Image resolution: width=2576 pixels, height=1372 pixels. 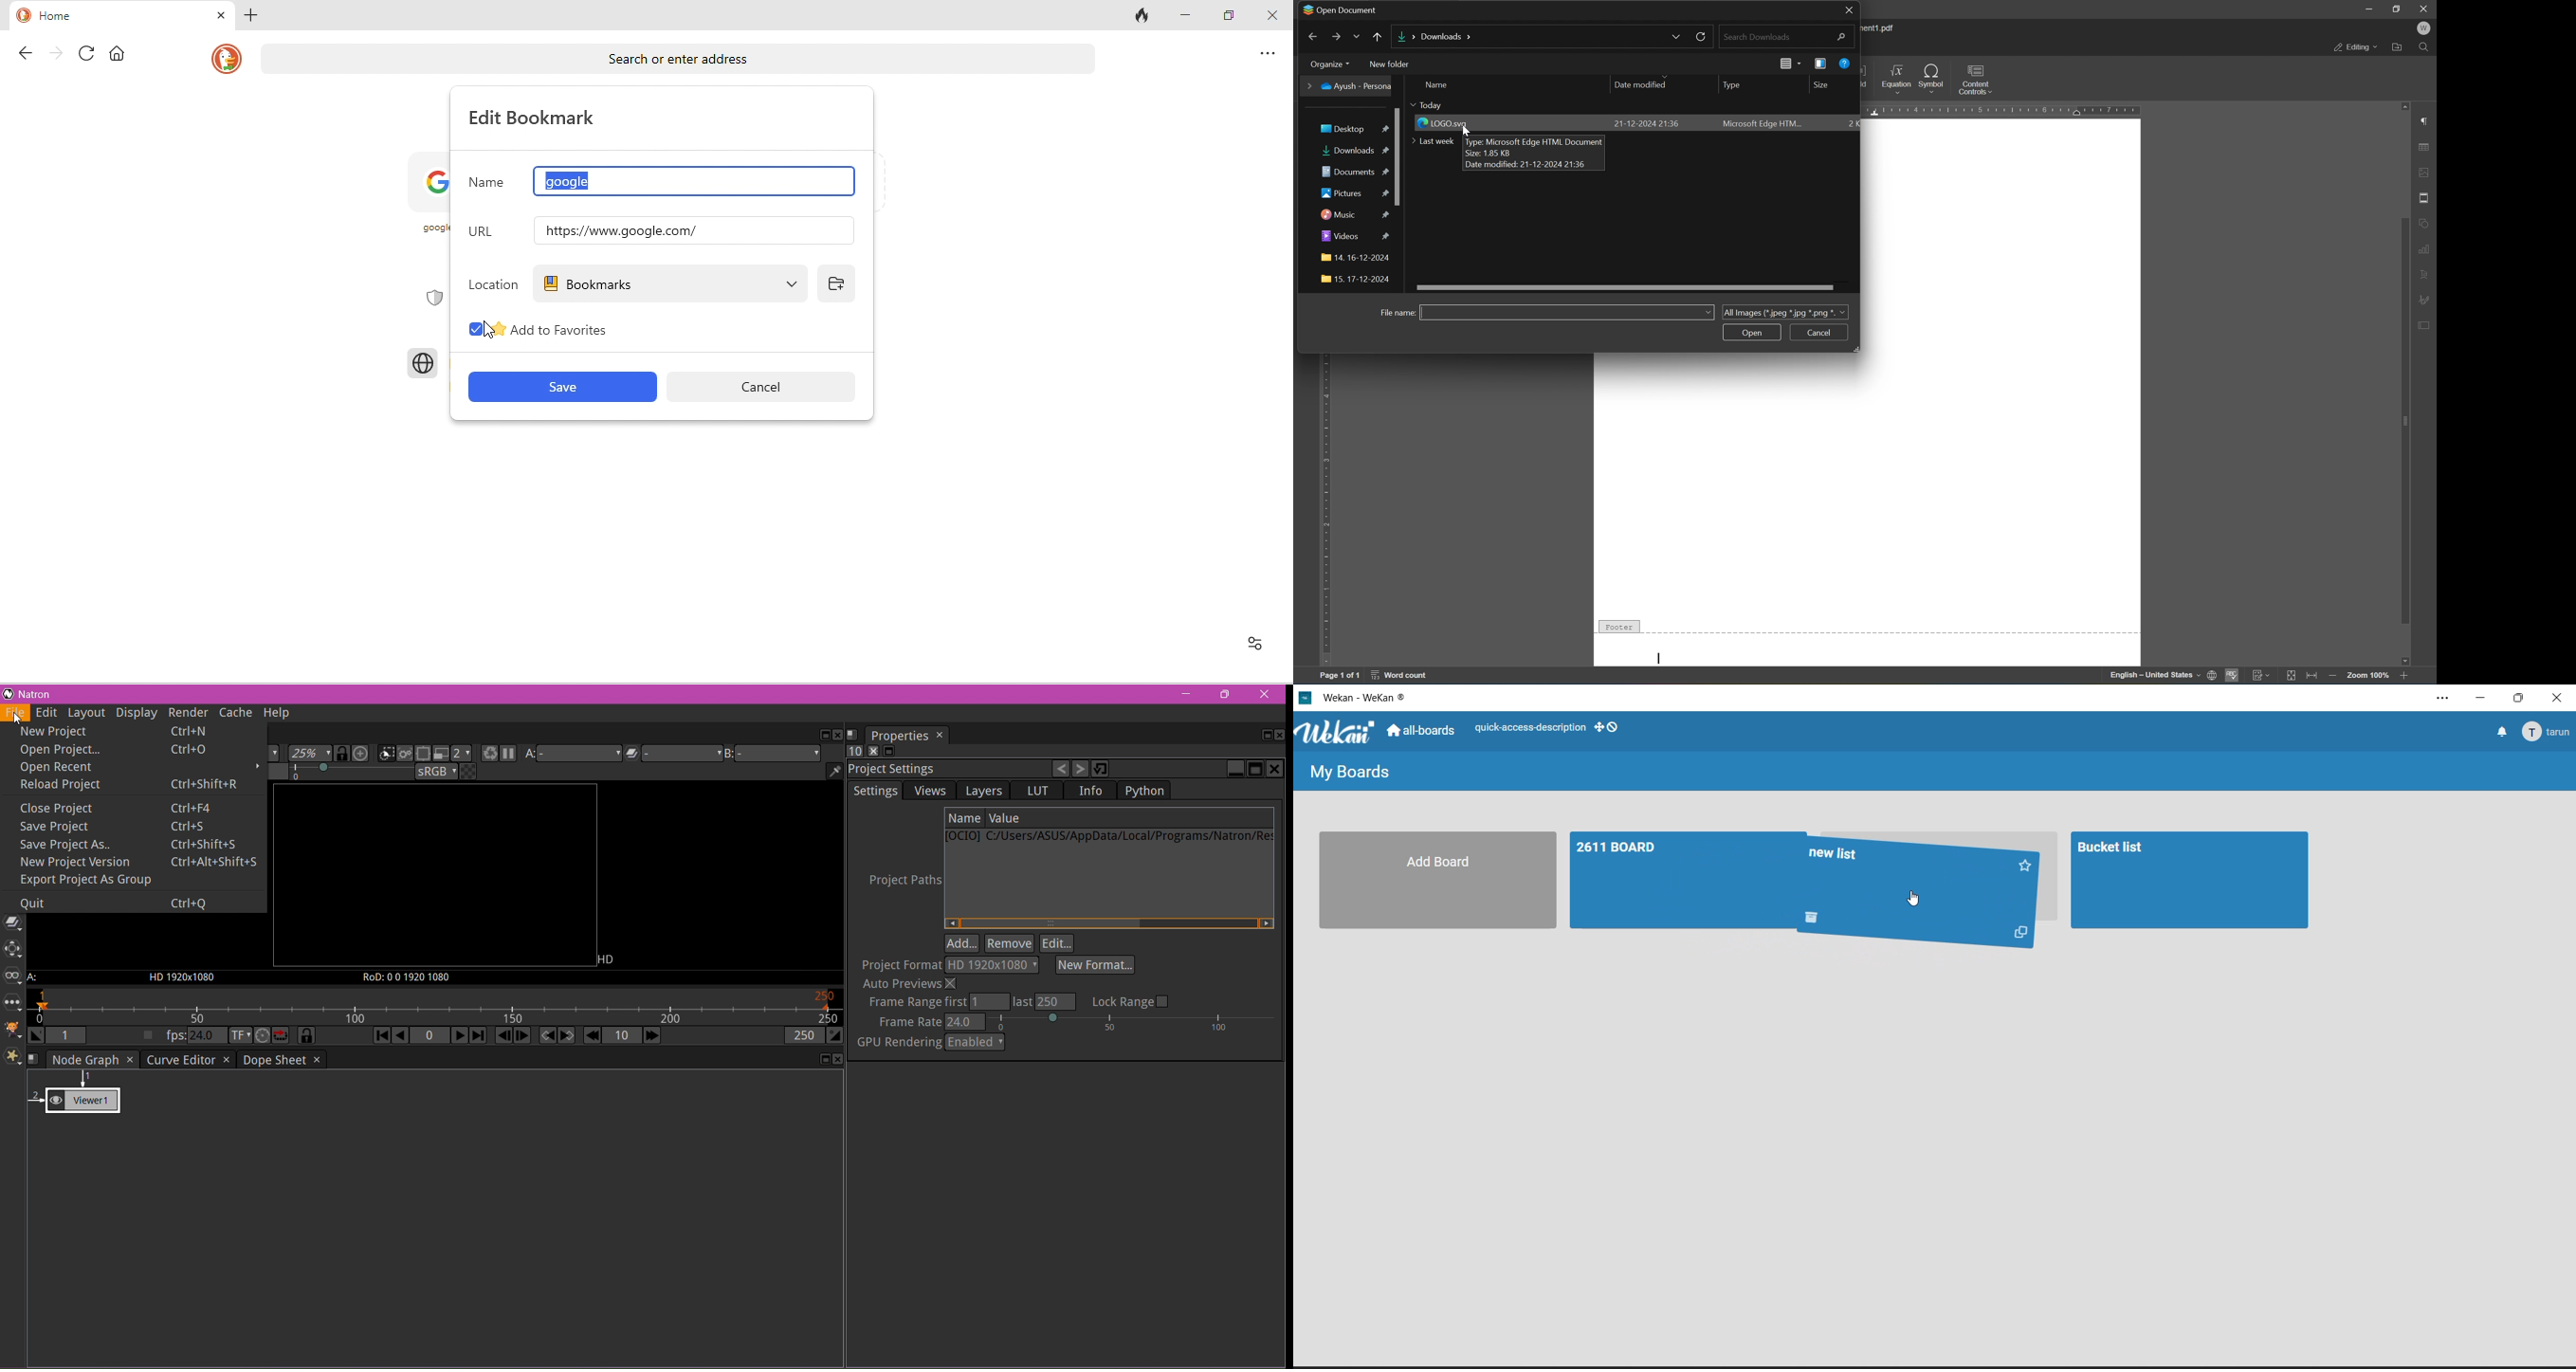 I want to click on minimize, so click(x=2369, y=8).